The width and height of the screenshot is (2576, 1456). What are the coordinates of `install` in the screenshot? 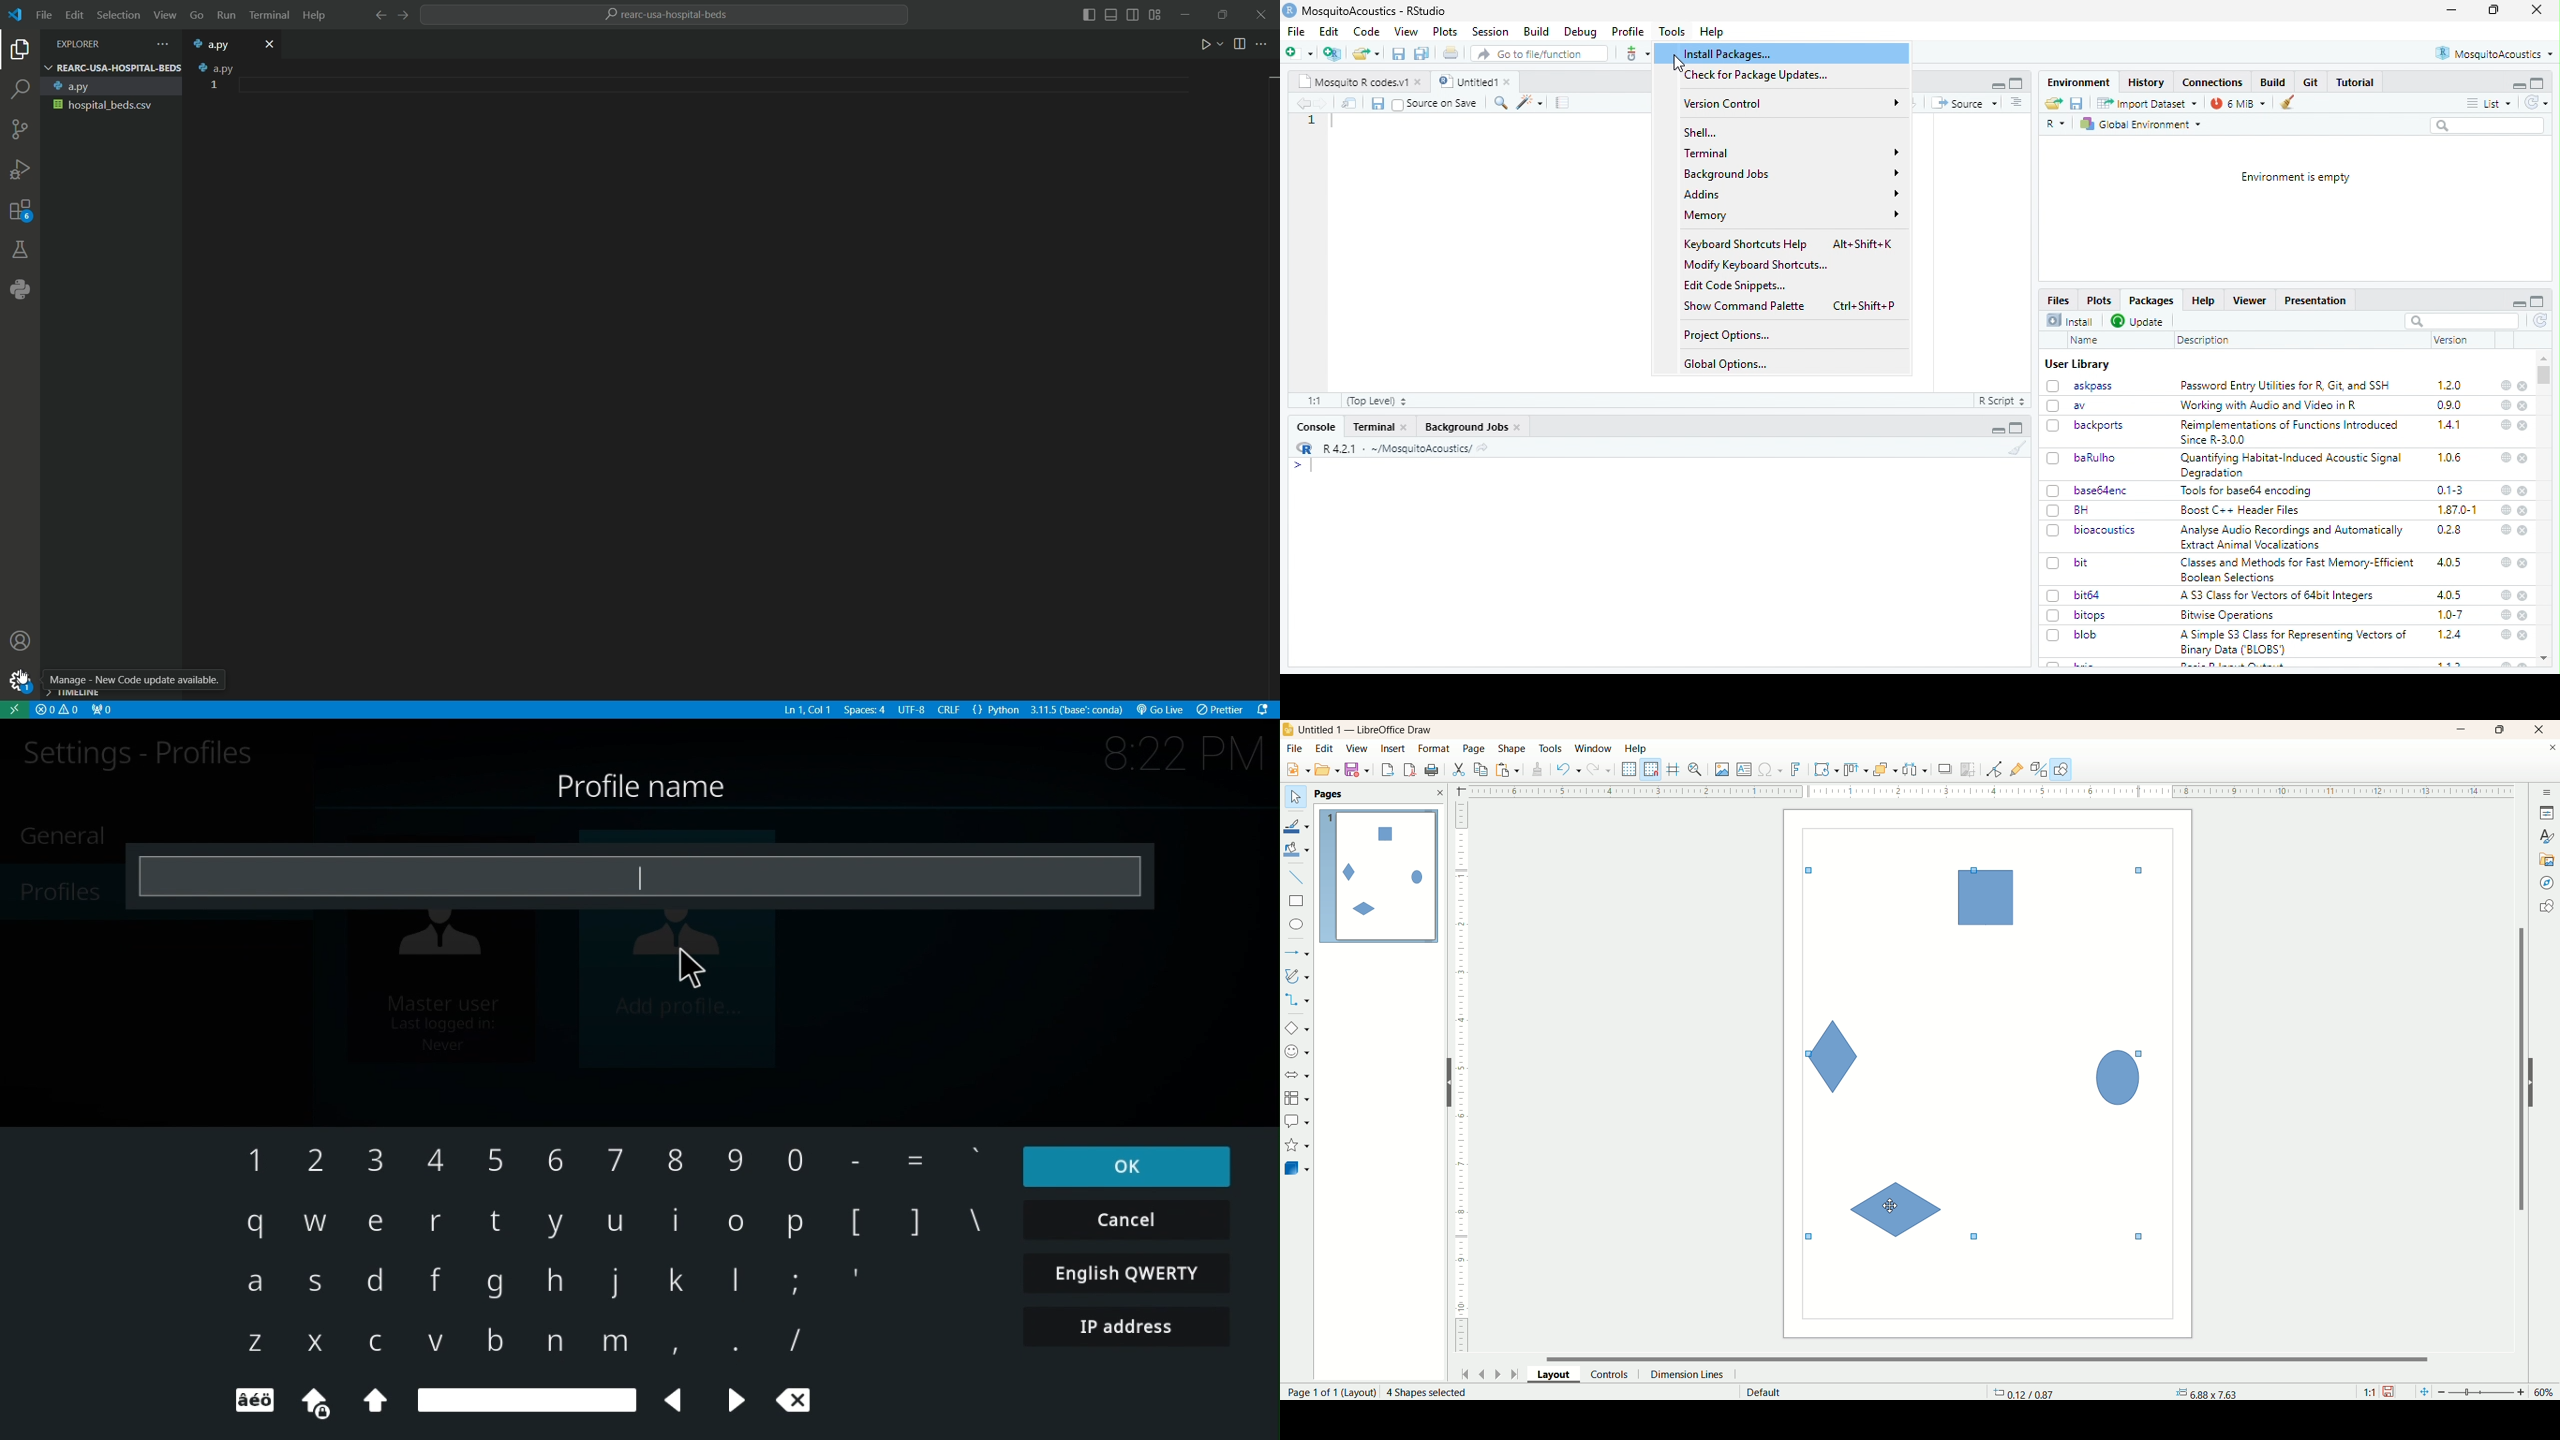 It's located at (2072, 321).